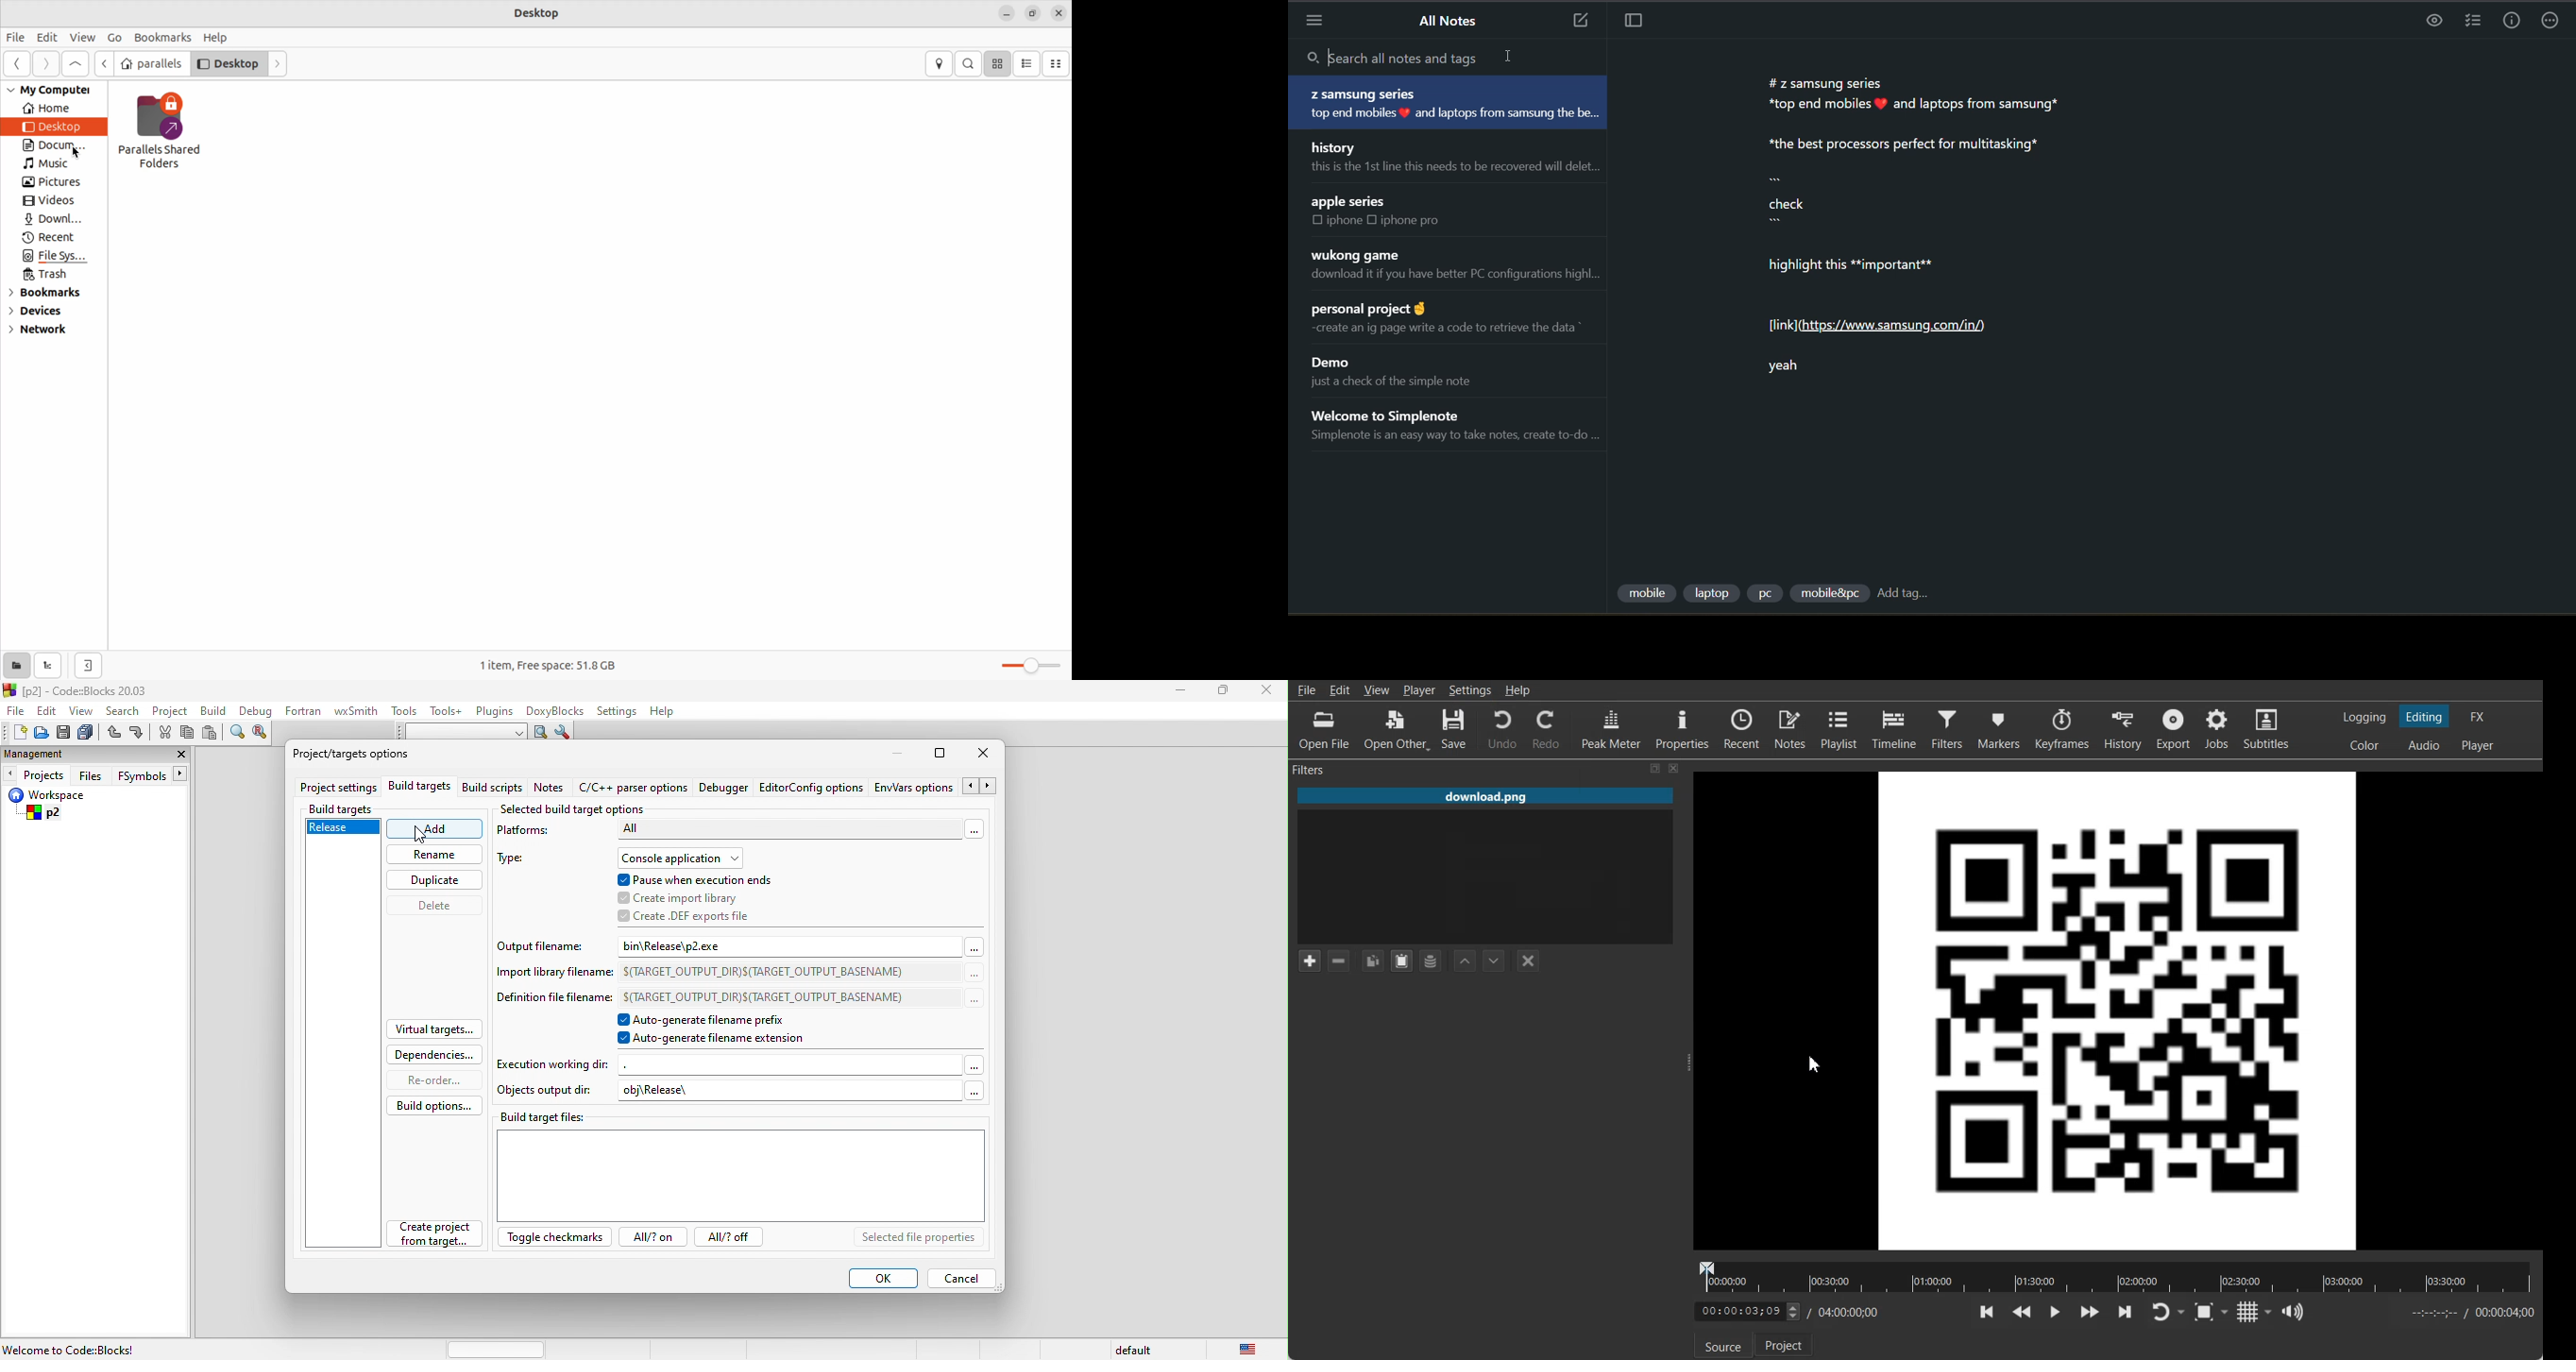 The image size is (2576, 1372). I want to click on Welcome to Code::Blocks!, so click(71, 1350).